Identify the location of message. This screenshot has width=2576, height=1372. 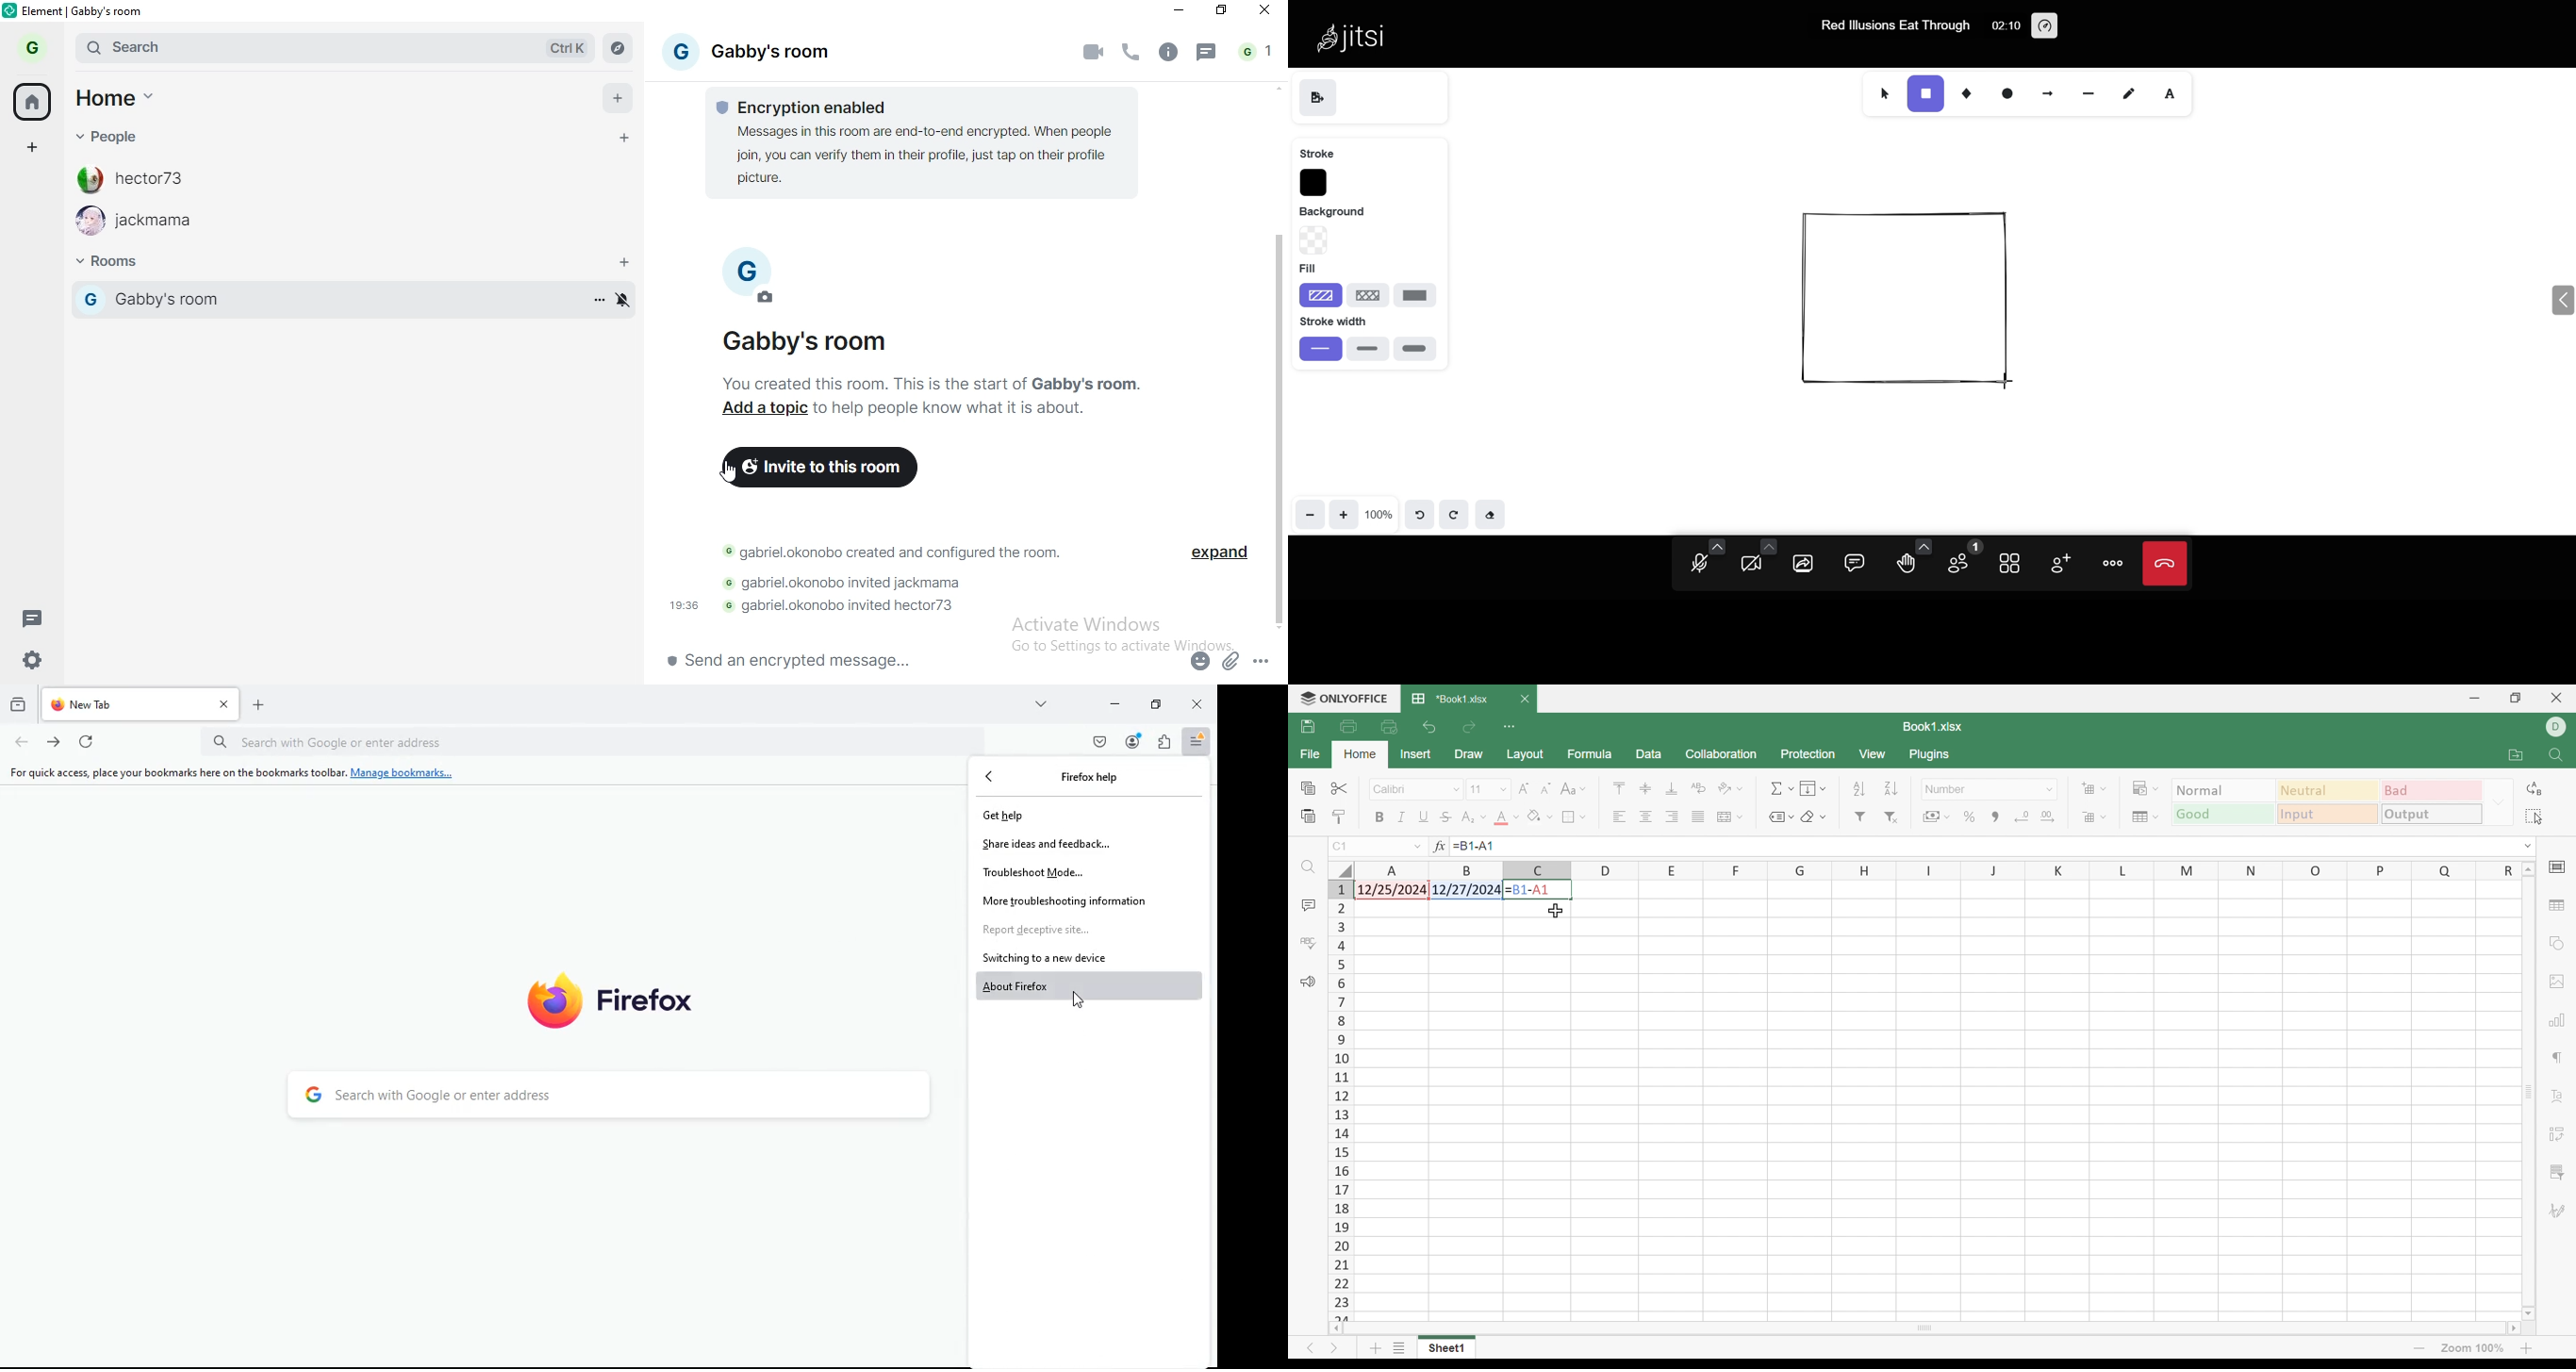
(32, 621).